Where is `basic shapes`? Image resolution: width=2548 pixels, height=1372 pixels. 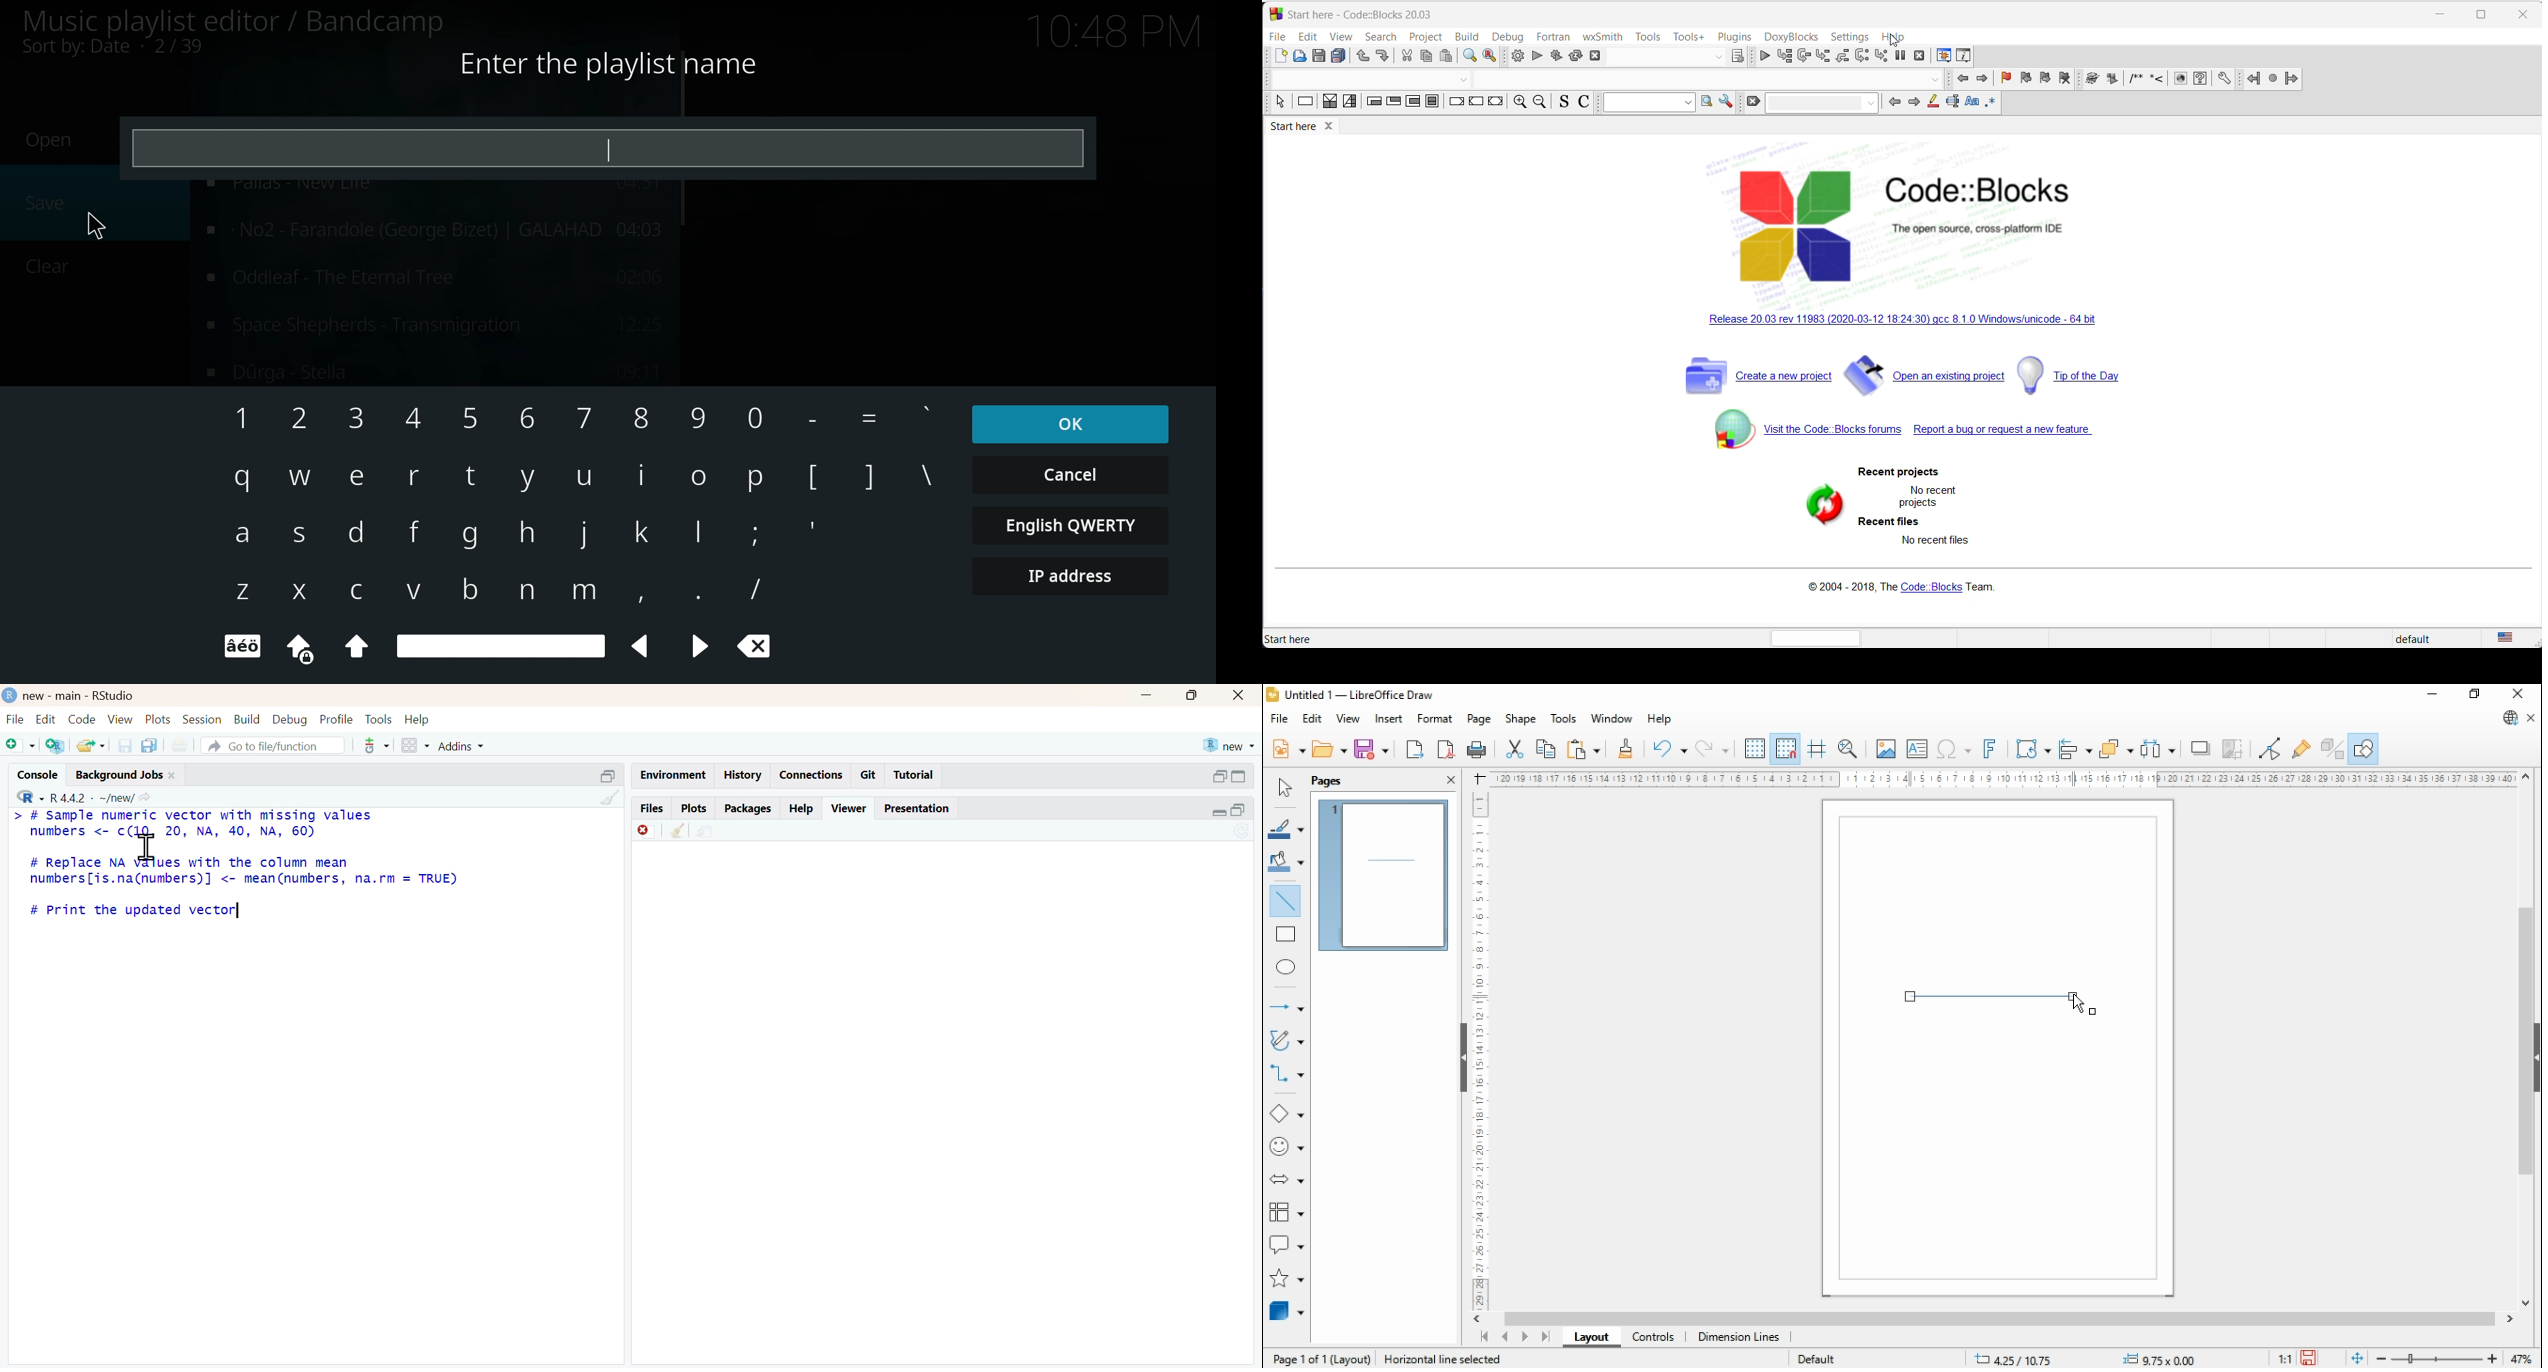
basic shapes is located at coordinates (1286, 1114).